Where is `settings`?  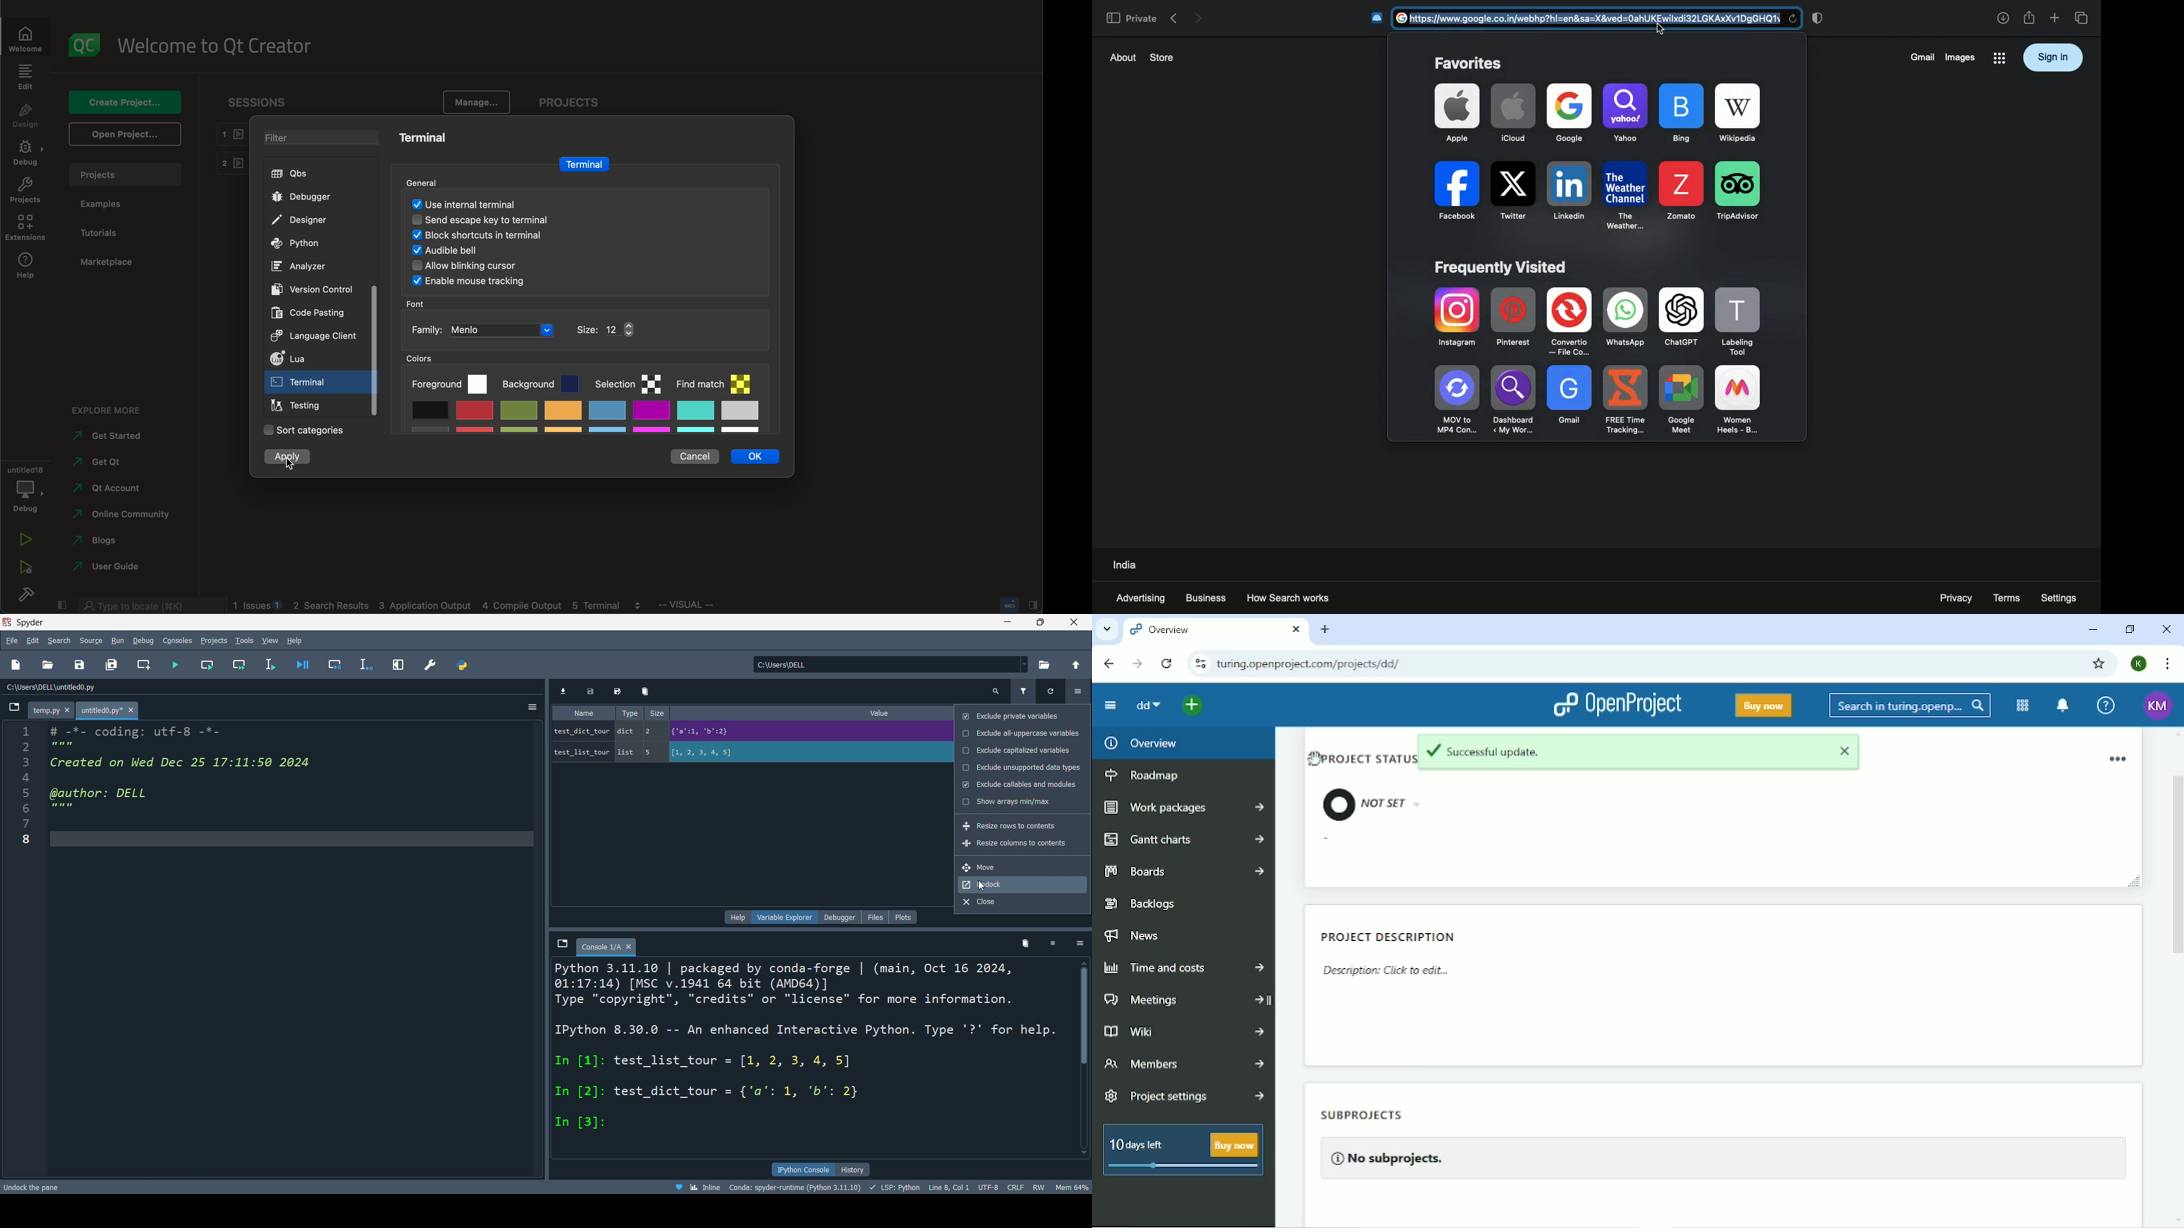
settings is located at coordinates (2060, 597).